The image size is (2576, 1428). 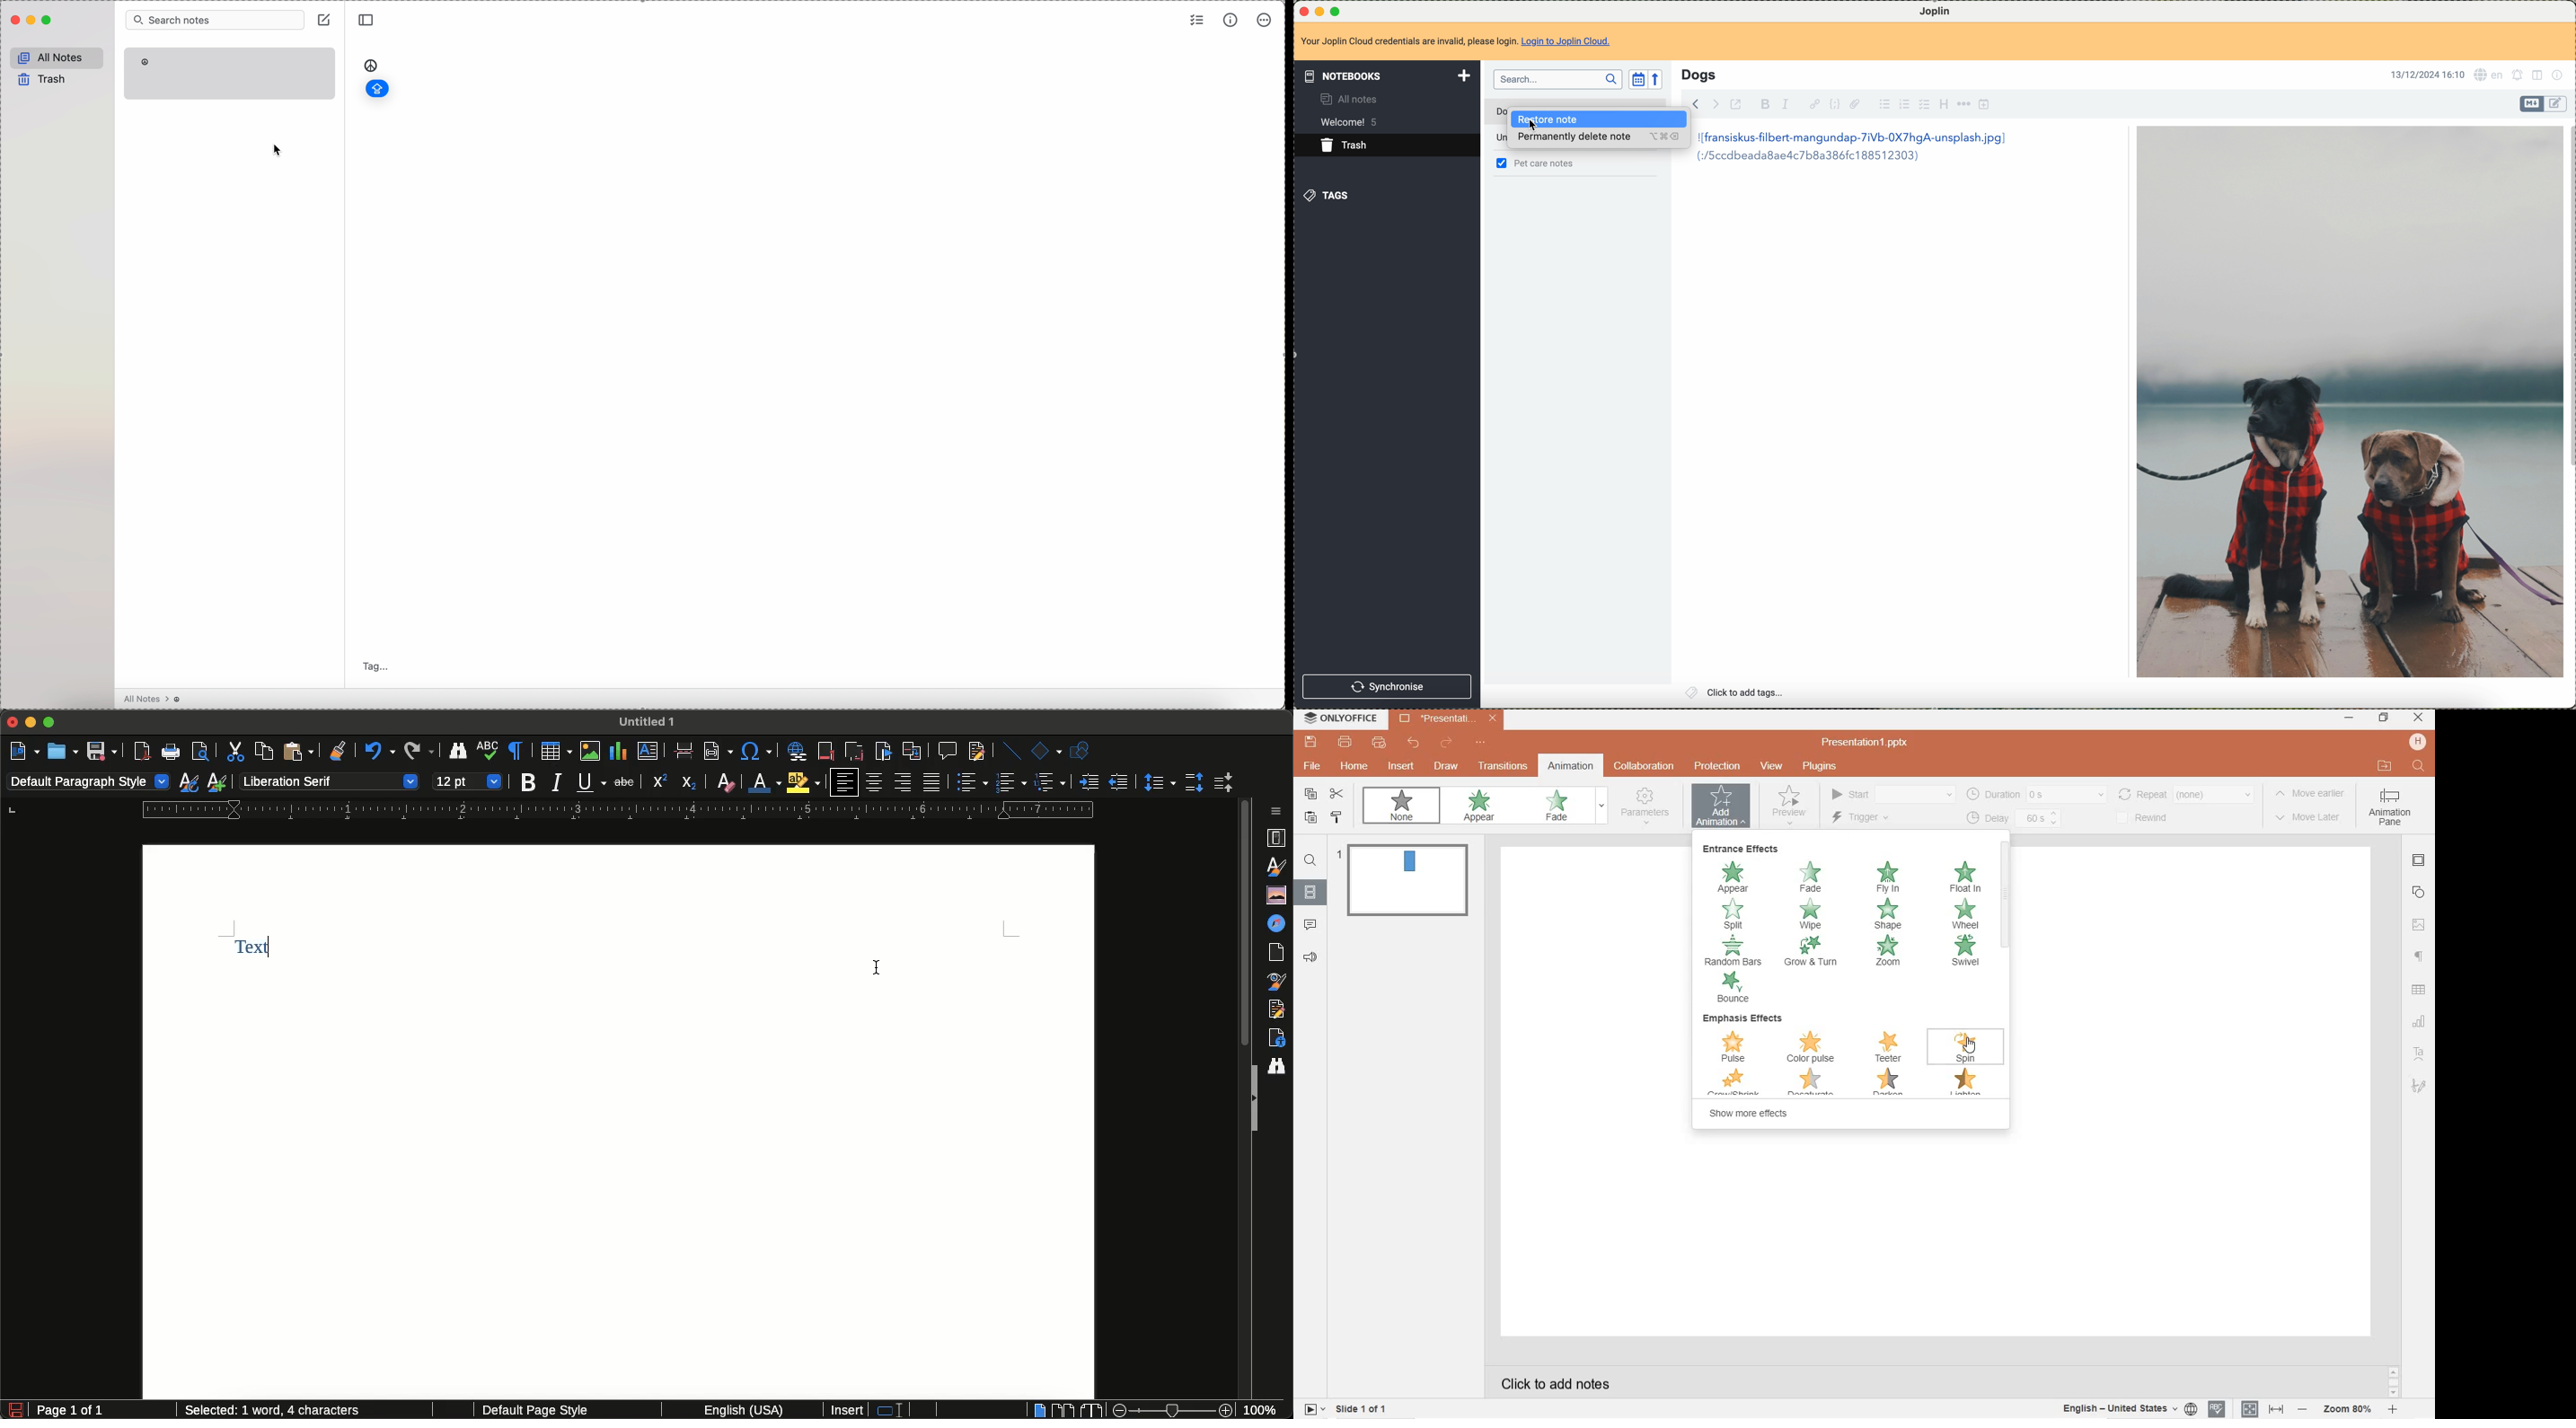 I want to click on scrollbar, so click(x=2004, y=892).